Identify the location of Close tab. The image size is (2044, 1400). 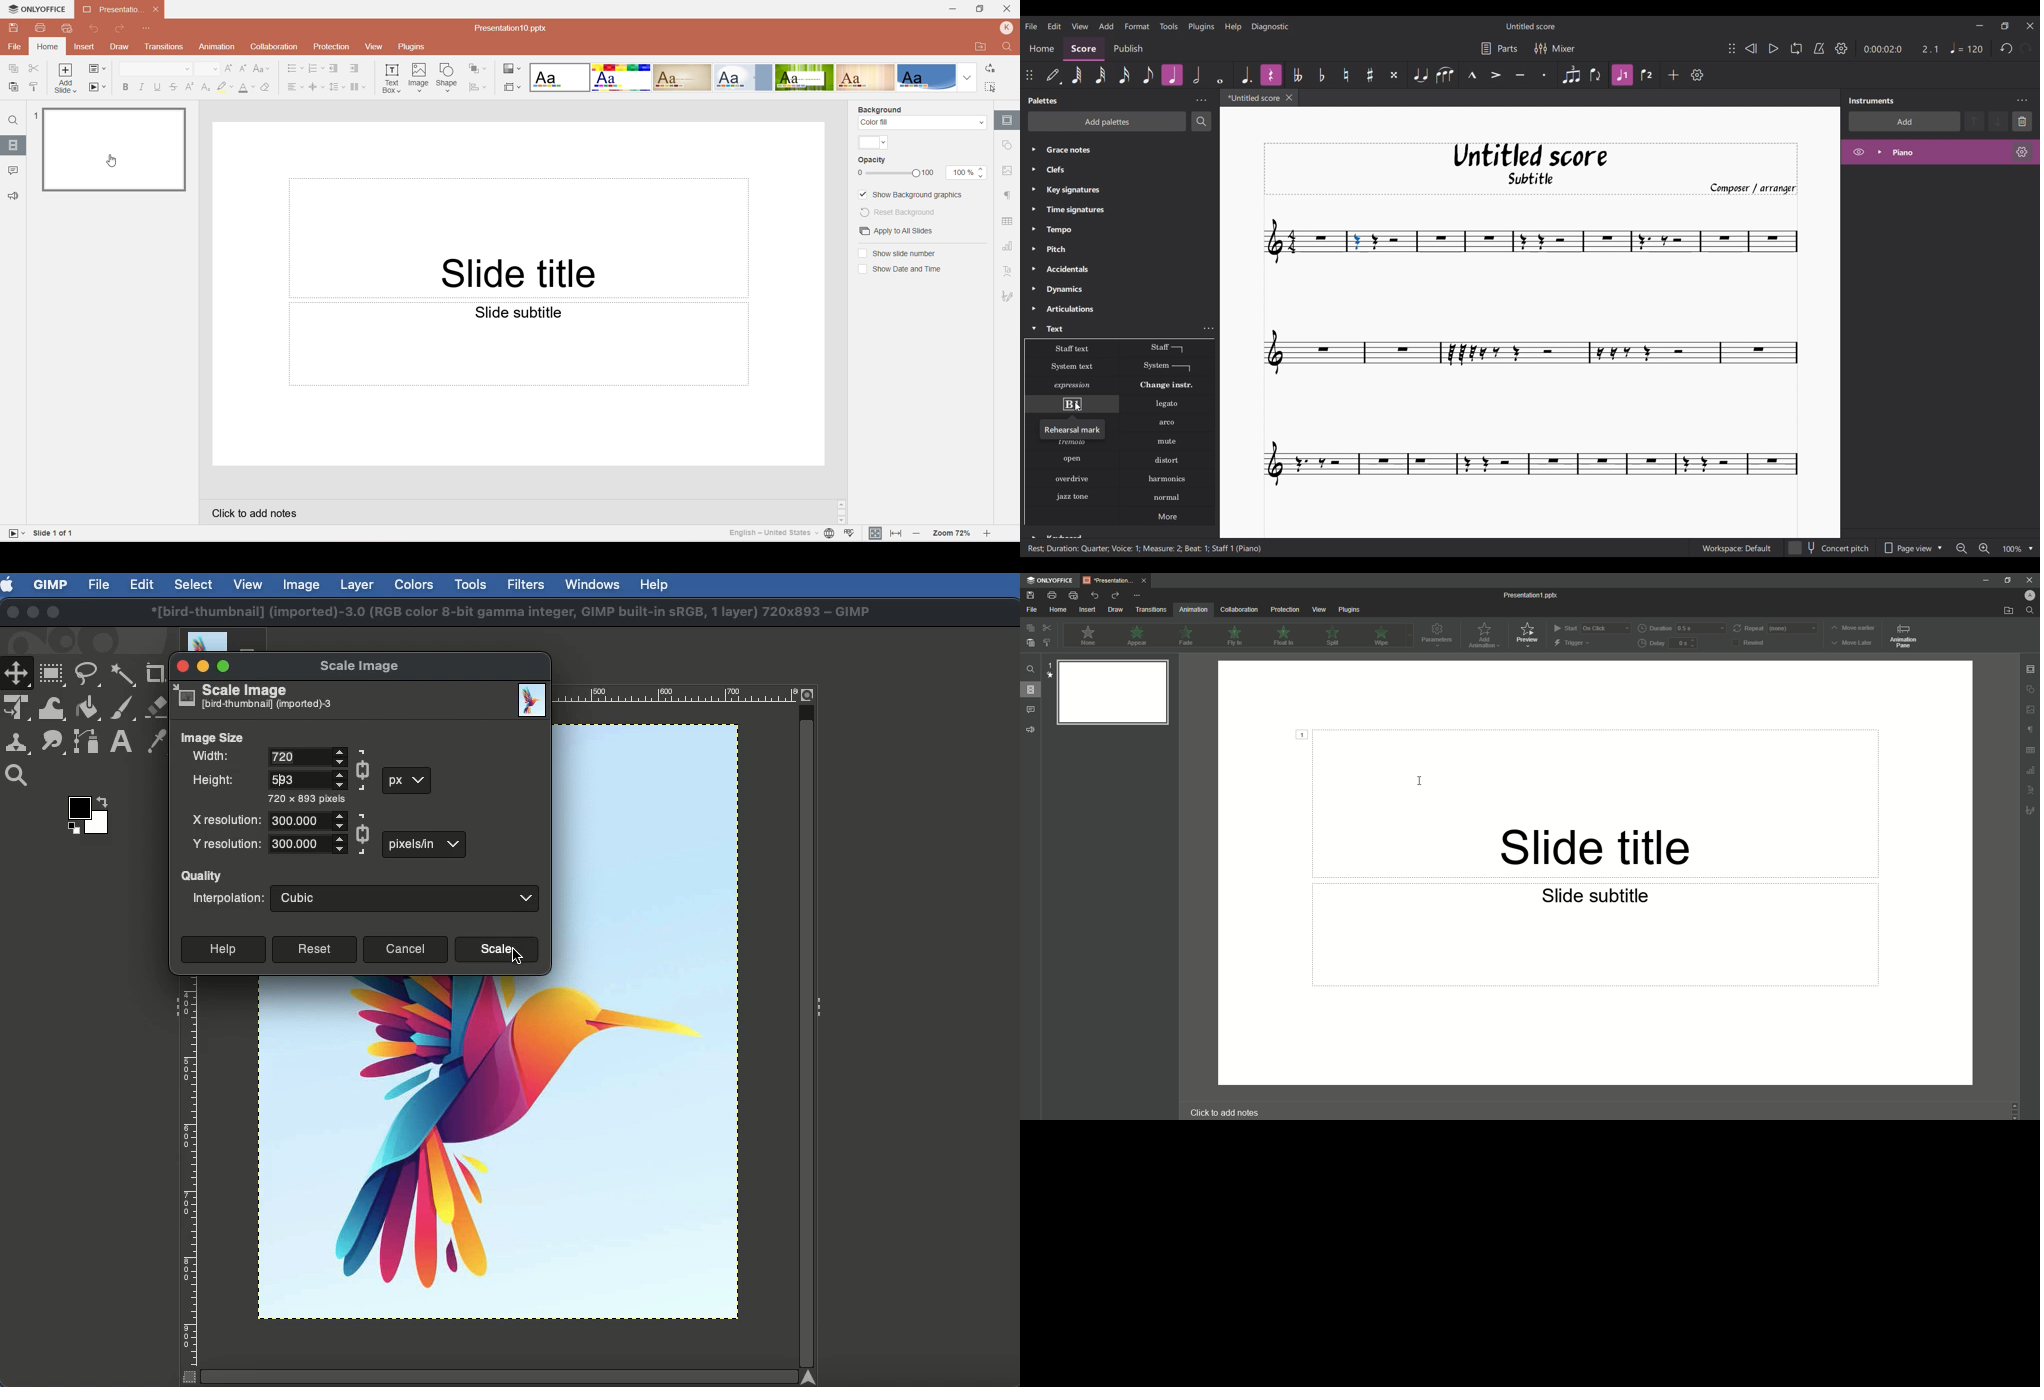
(1289, 98).